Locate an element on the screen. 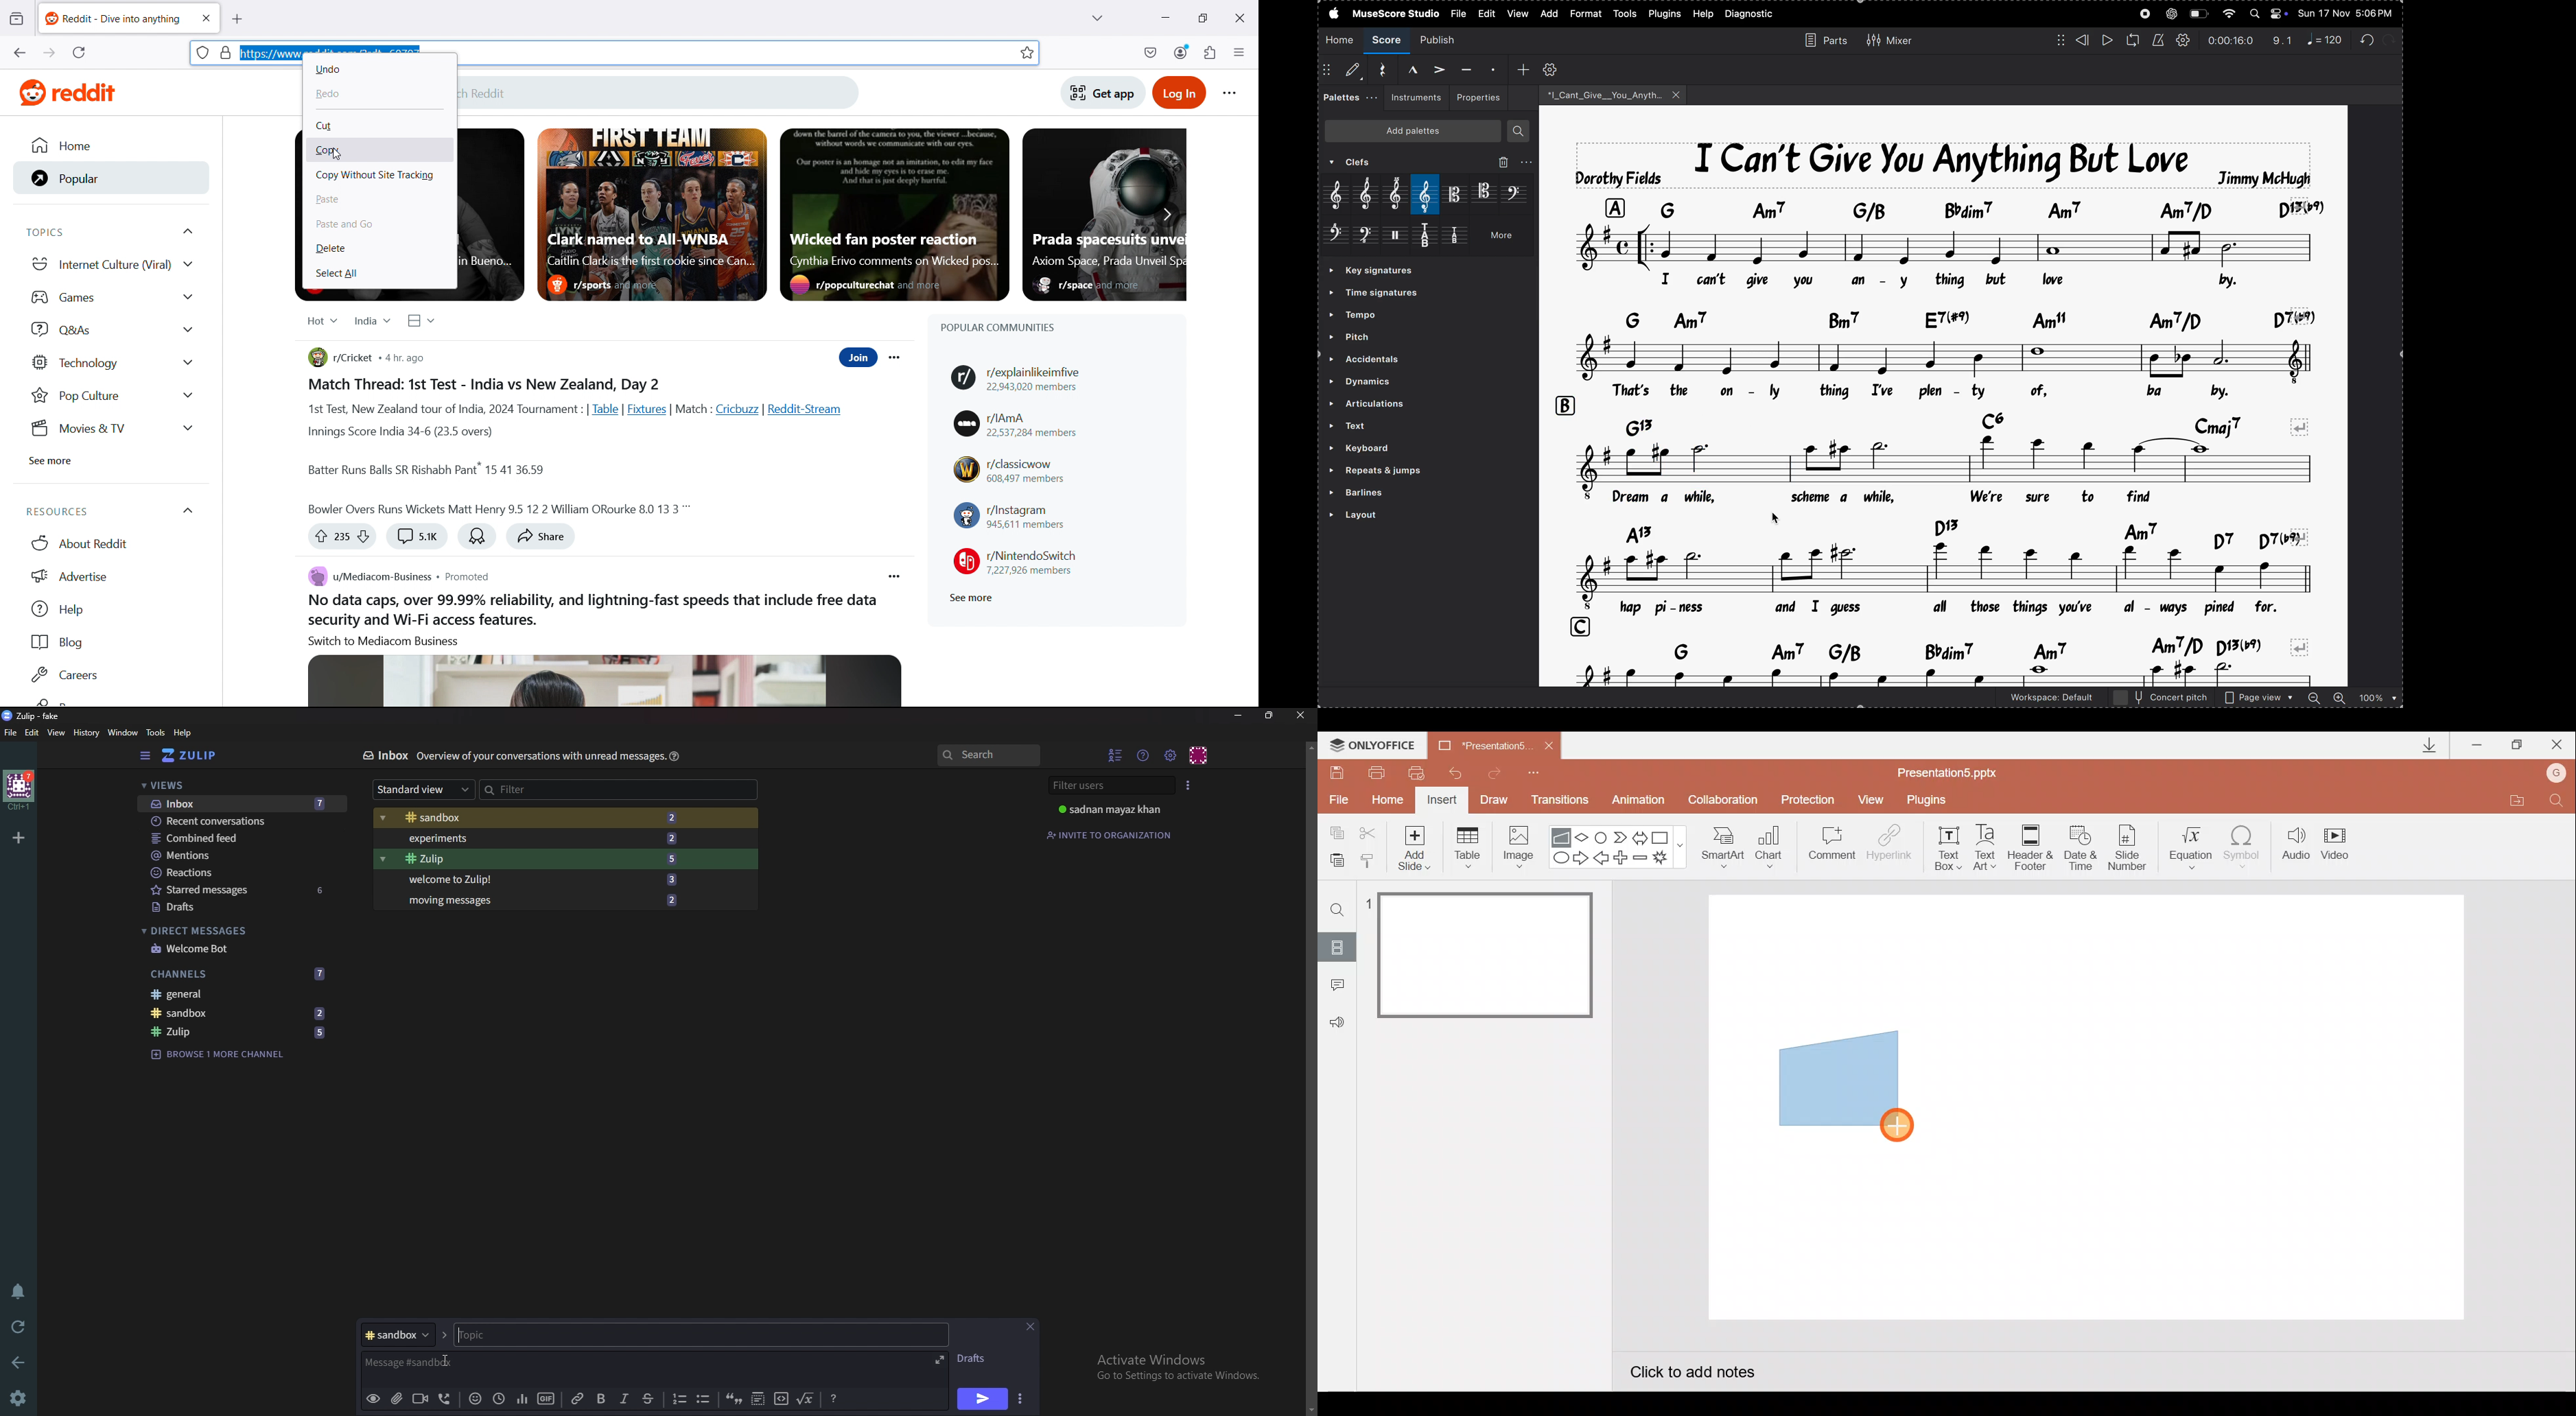 The width and height of the screenshot is (2576, 1428). note keys is located at coordinates (1955, 208).